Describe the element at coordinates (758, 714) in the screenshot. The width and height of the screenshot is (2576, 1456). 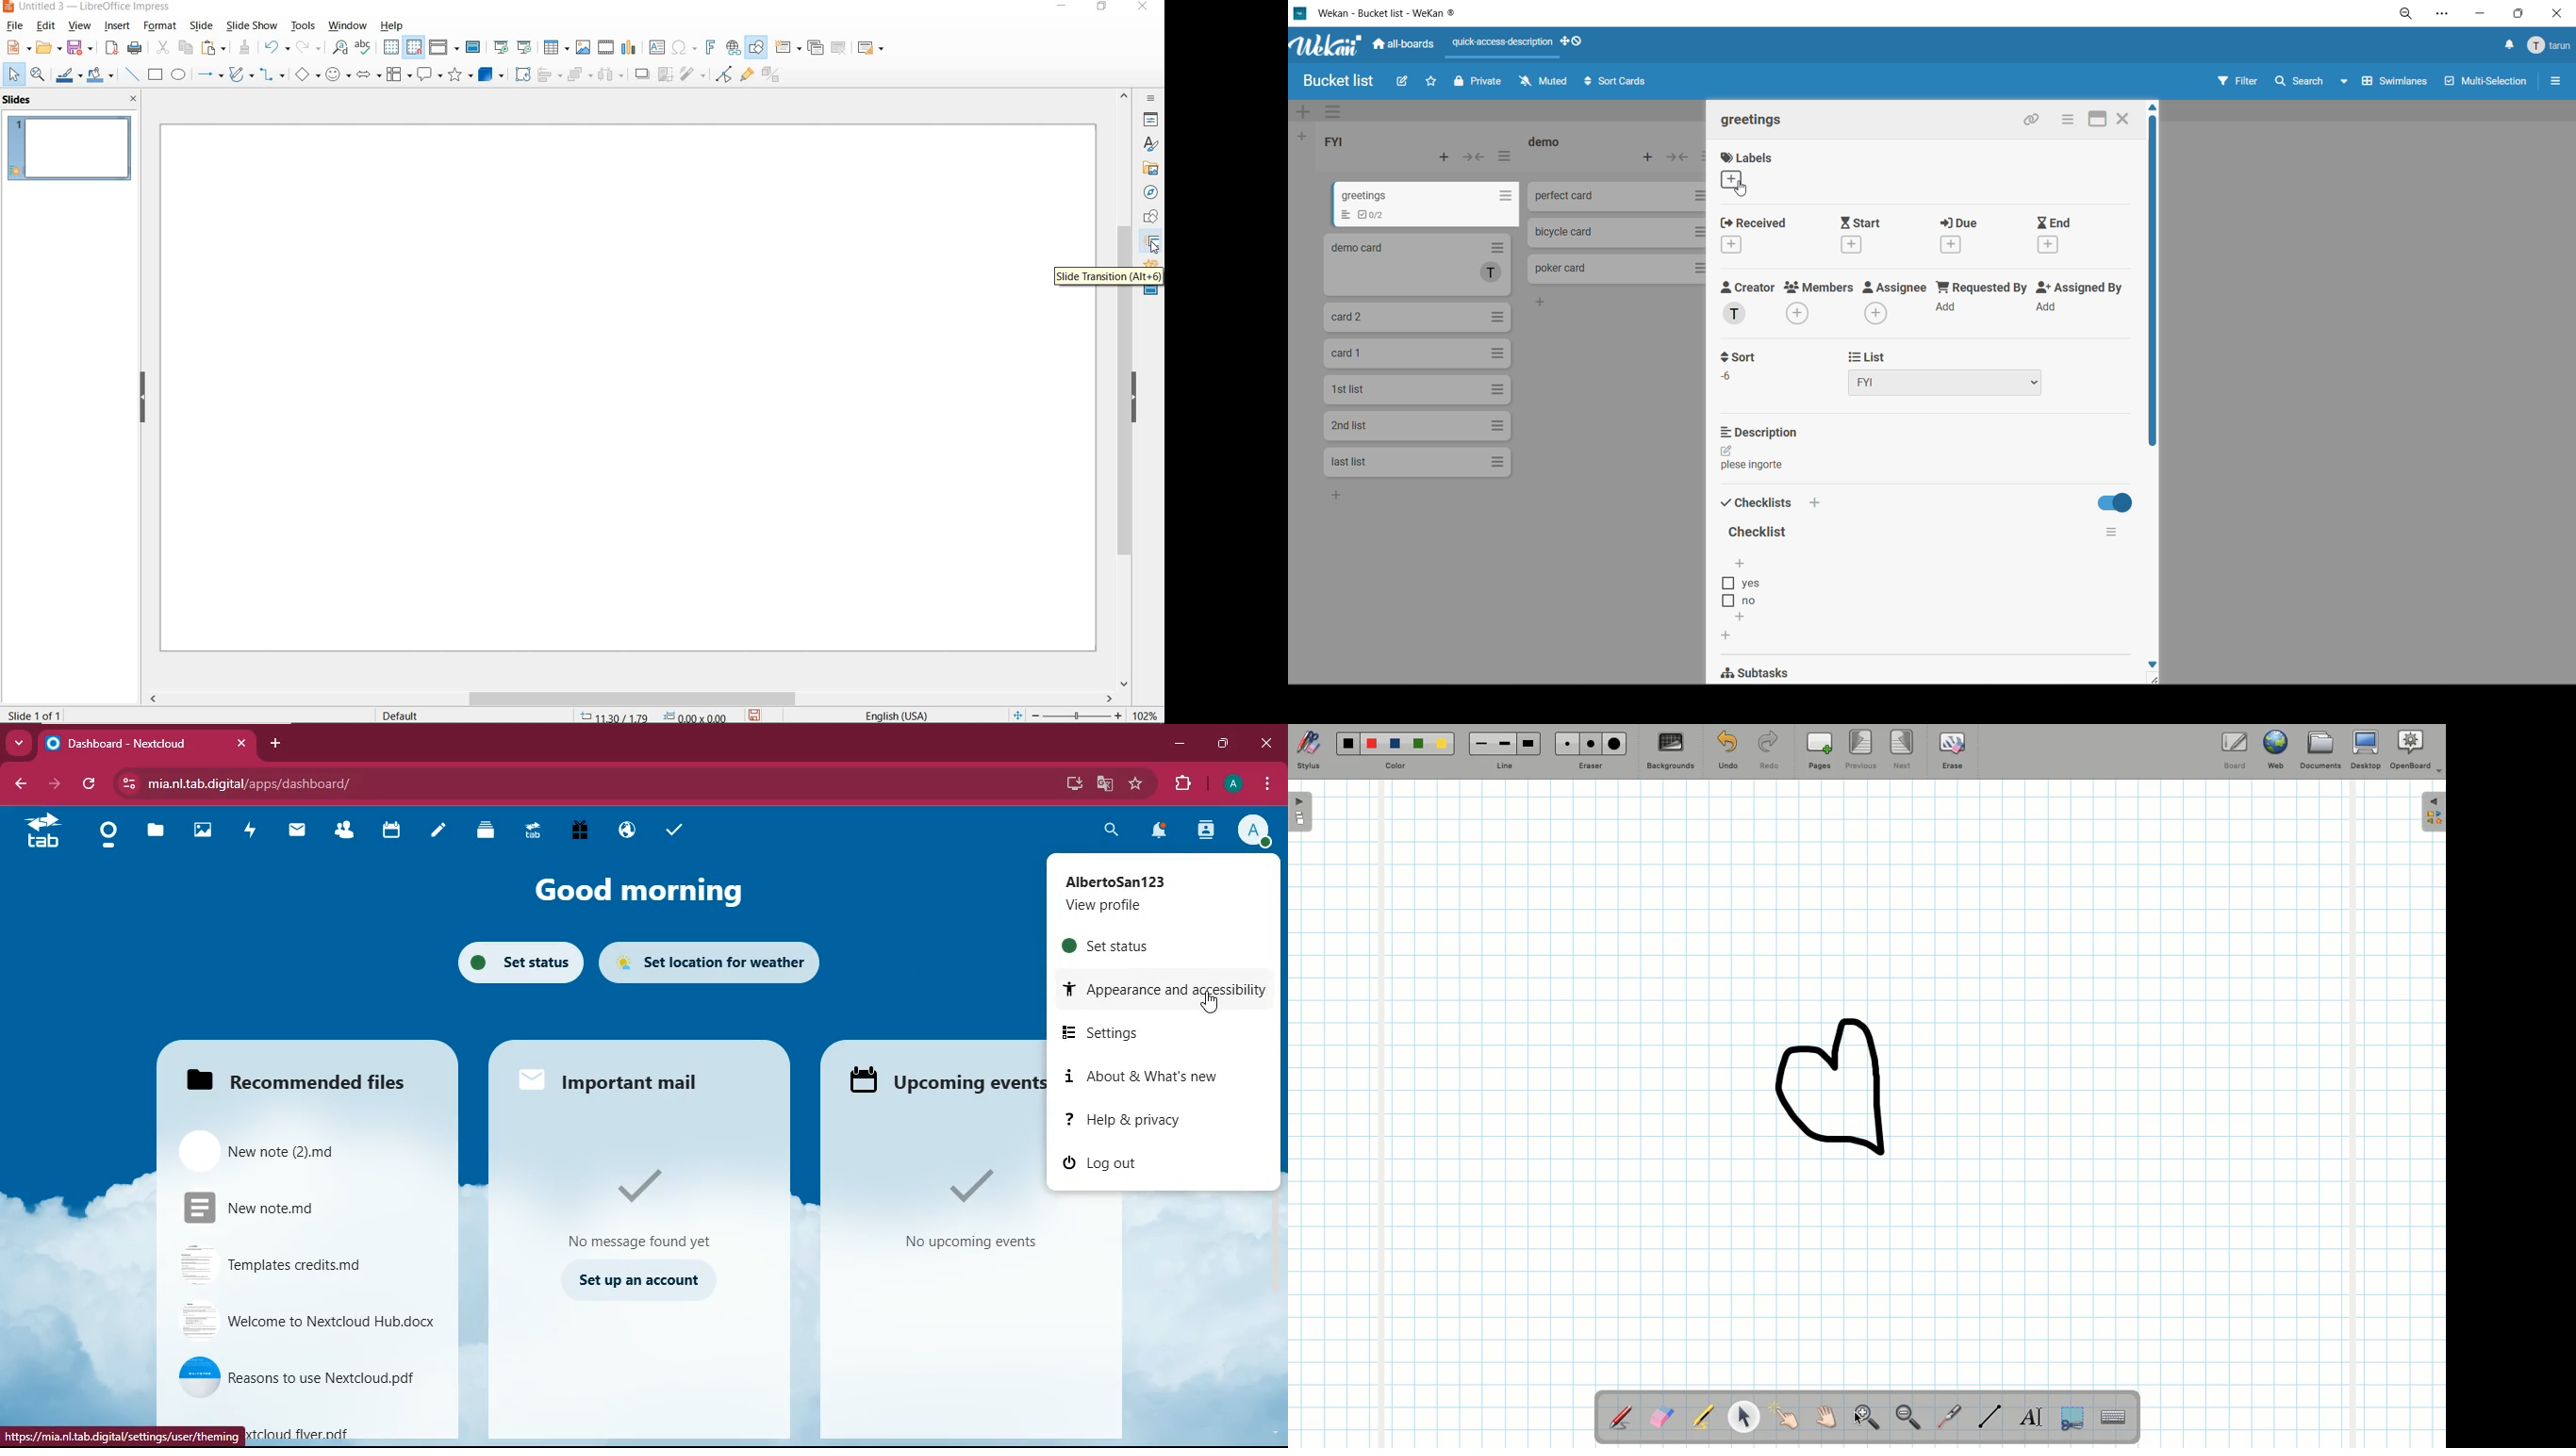
I see `SAVE` at that location.